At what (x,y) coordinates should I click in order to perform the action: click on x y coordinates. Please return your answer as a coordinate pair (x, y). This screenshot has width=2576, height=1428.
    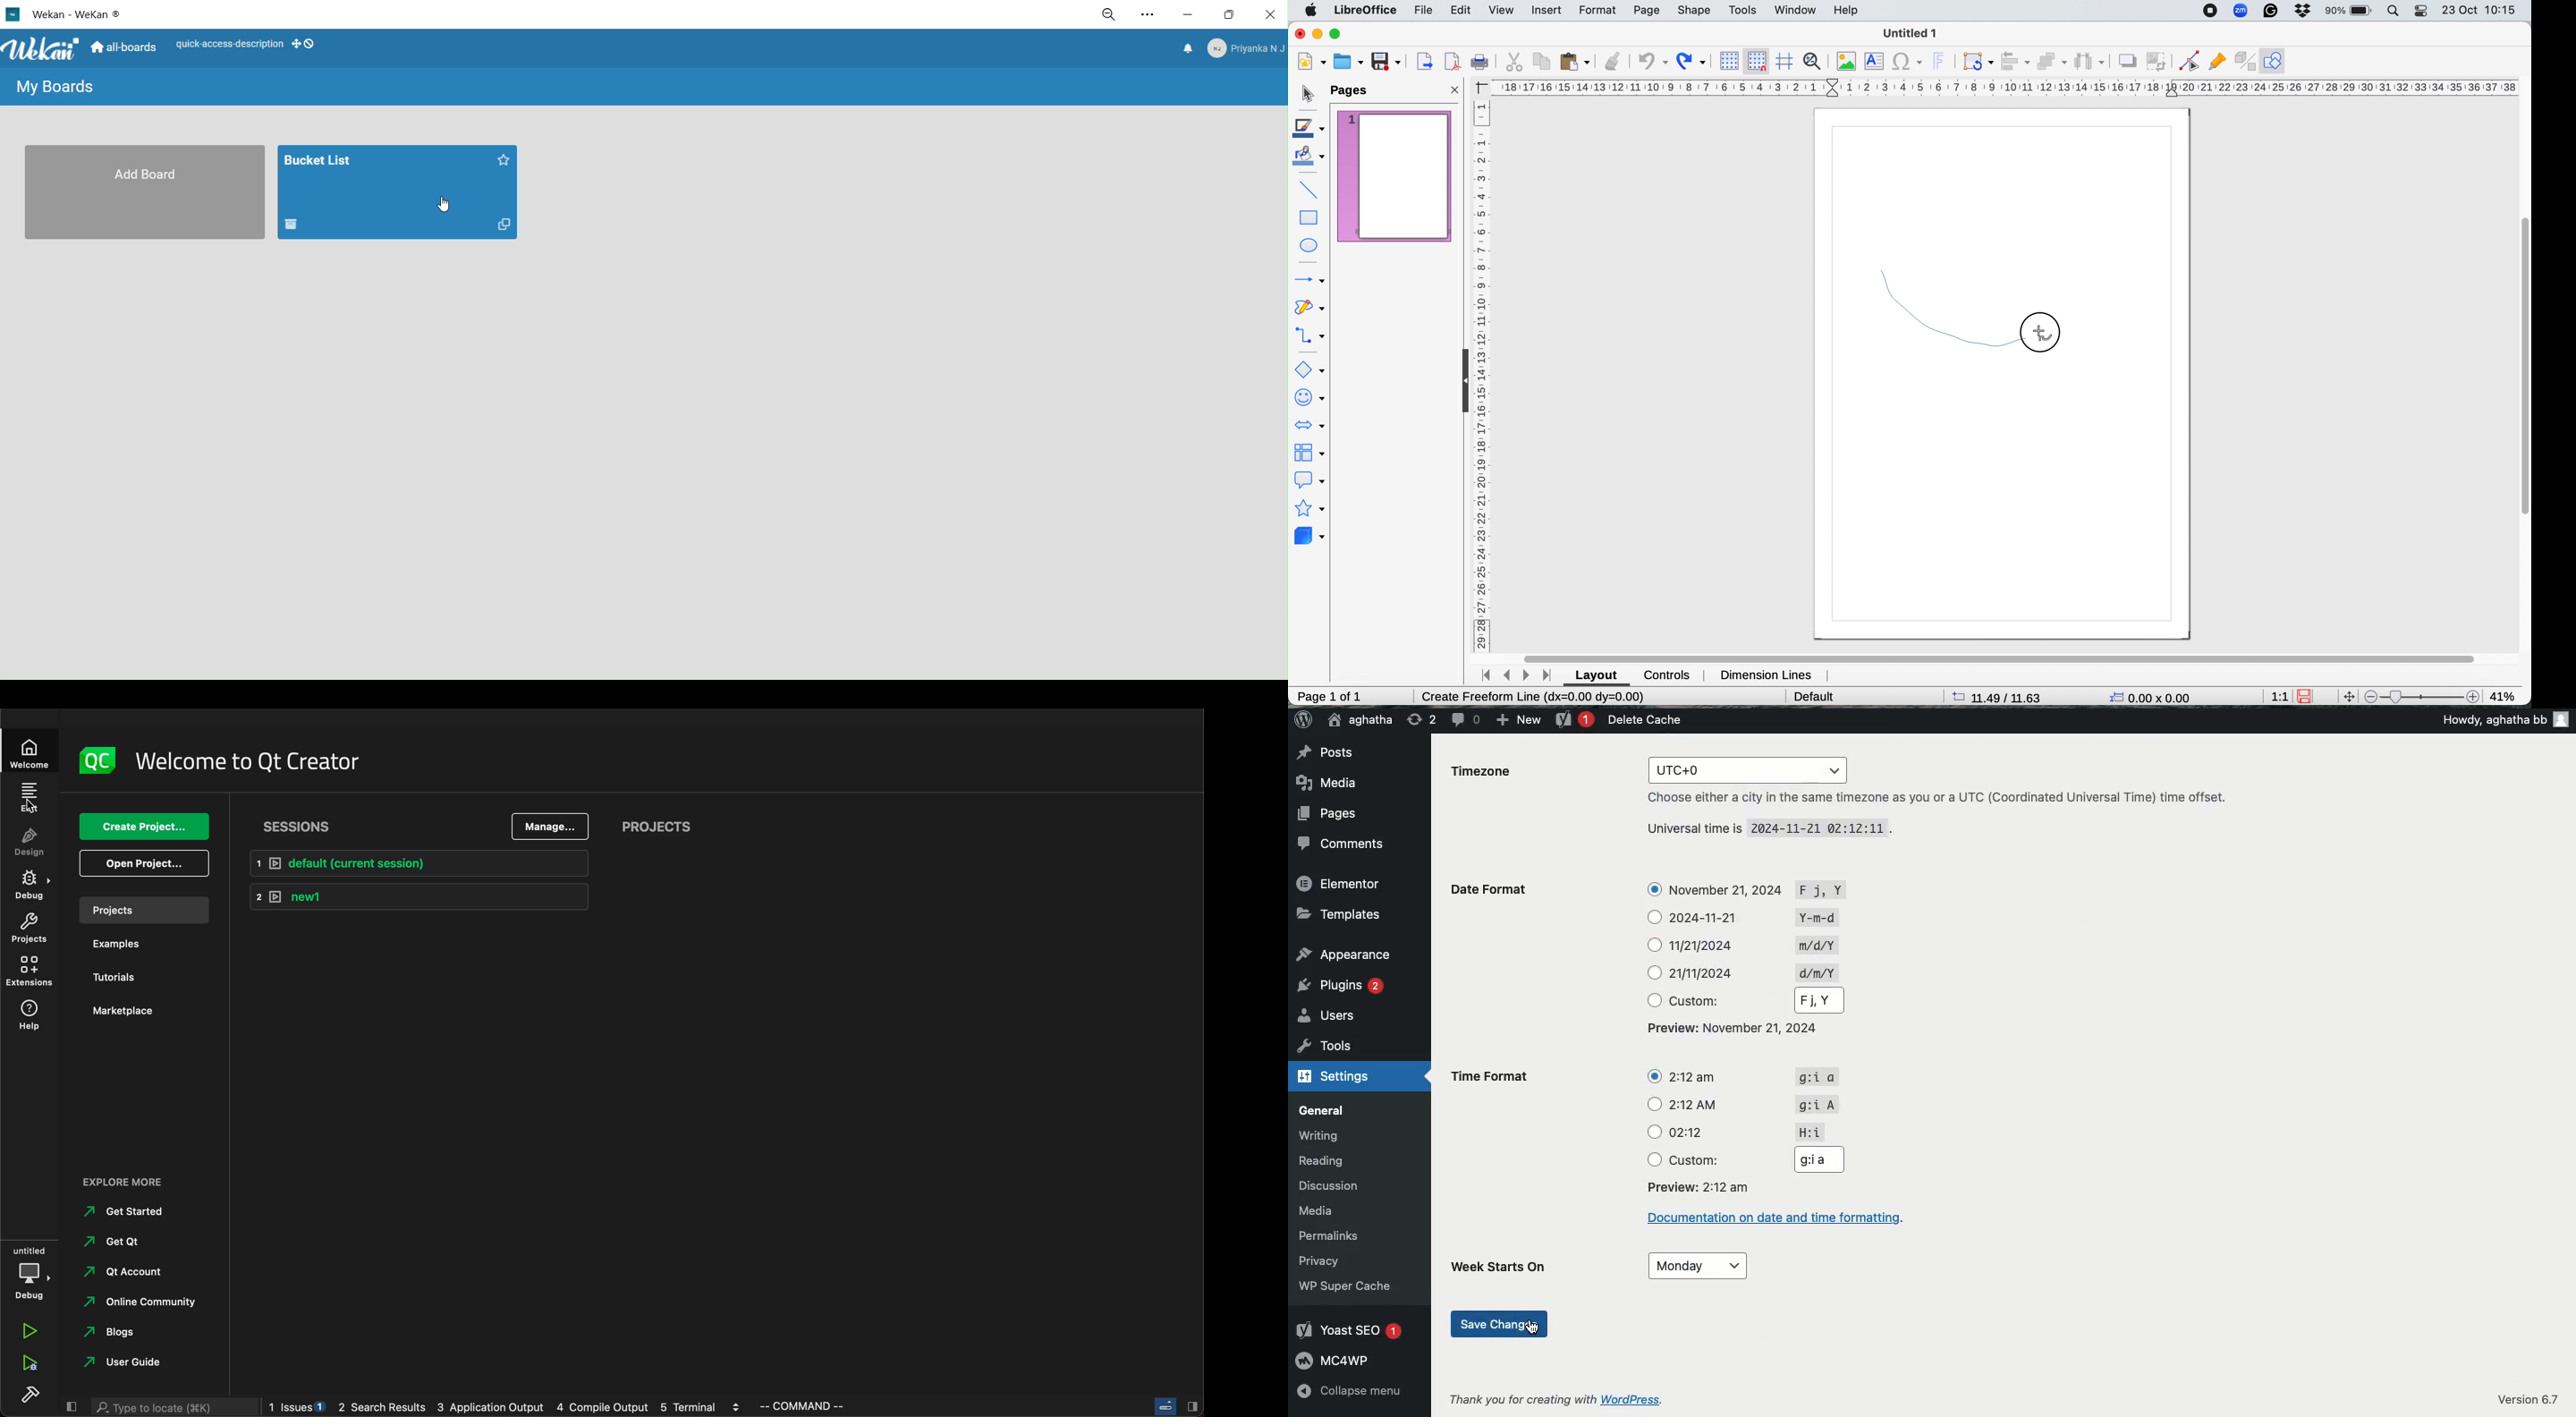
    Looking at the image, I should click on (2153, 697).